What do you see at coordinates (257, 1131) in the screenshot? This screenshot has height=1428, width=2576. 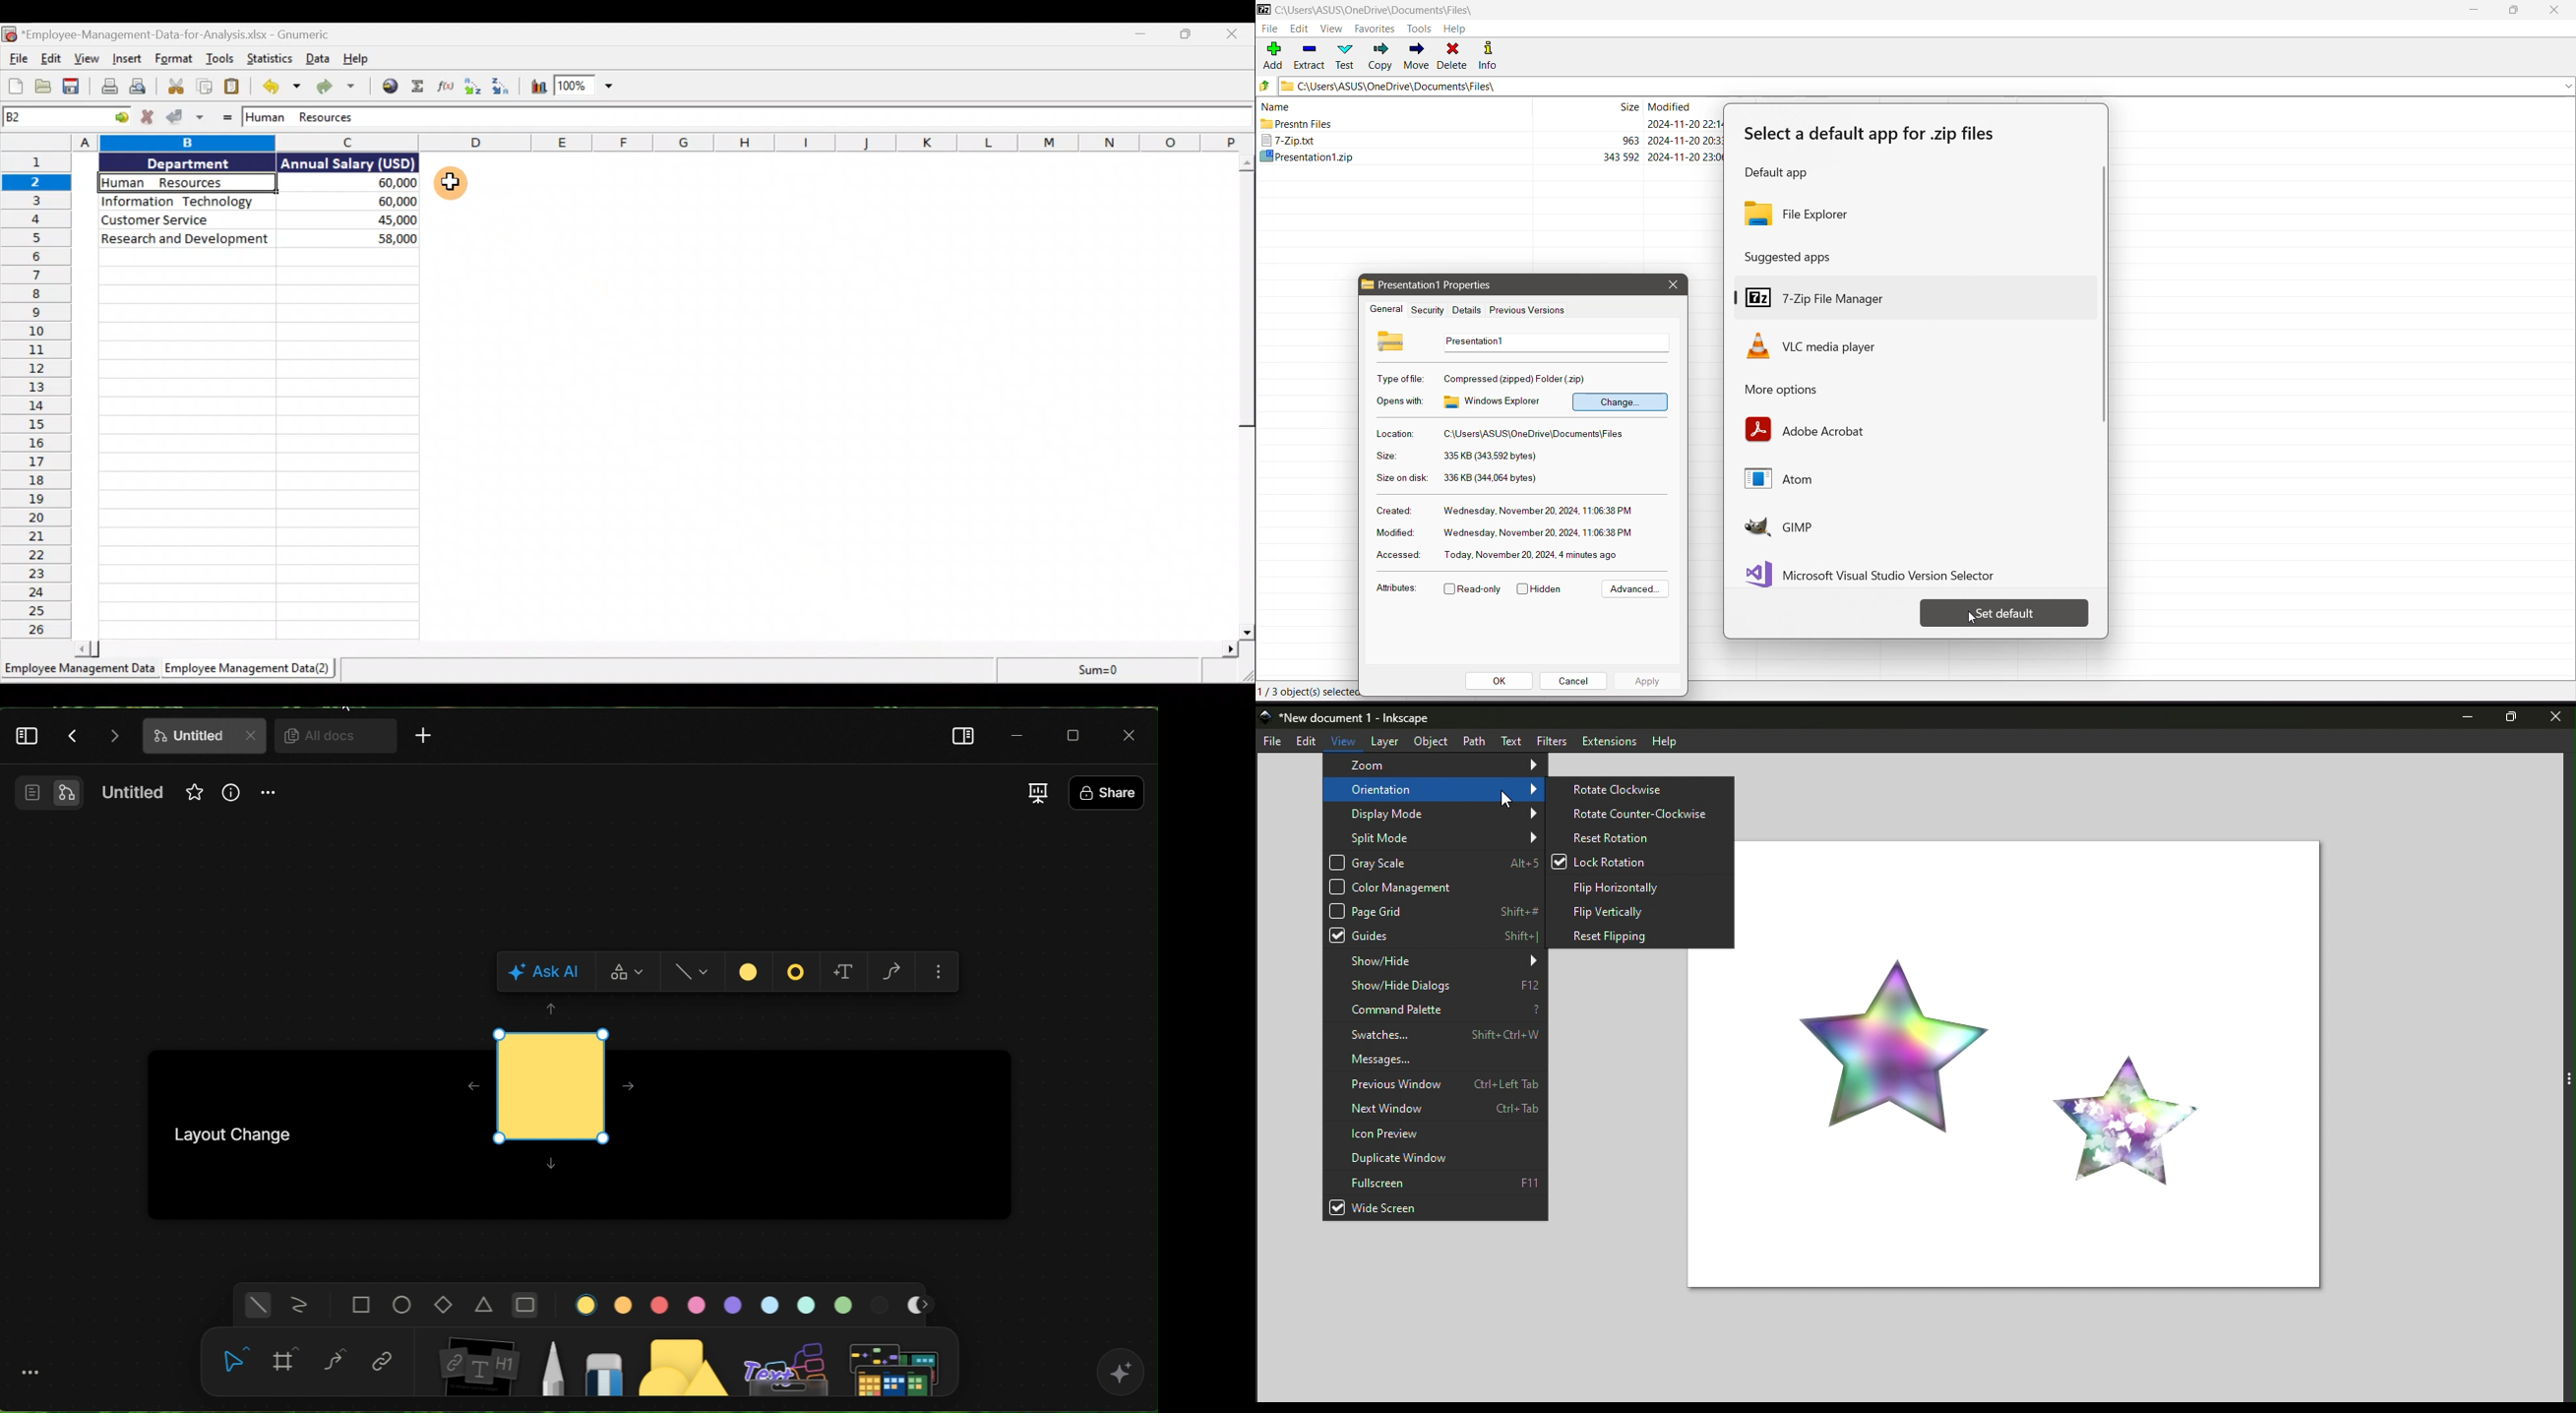 I see `Kanban board` at bounding box center [257, 1131].